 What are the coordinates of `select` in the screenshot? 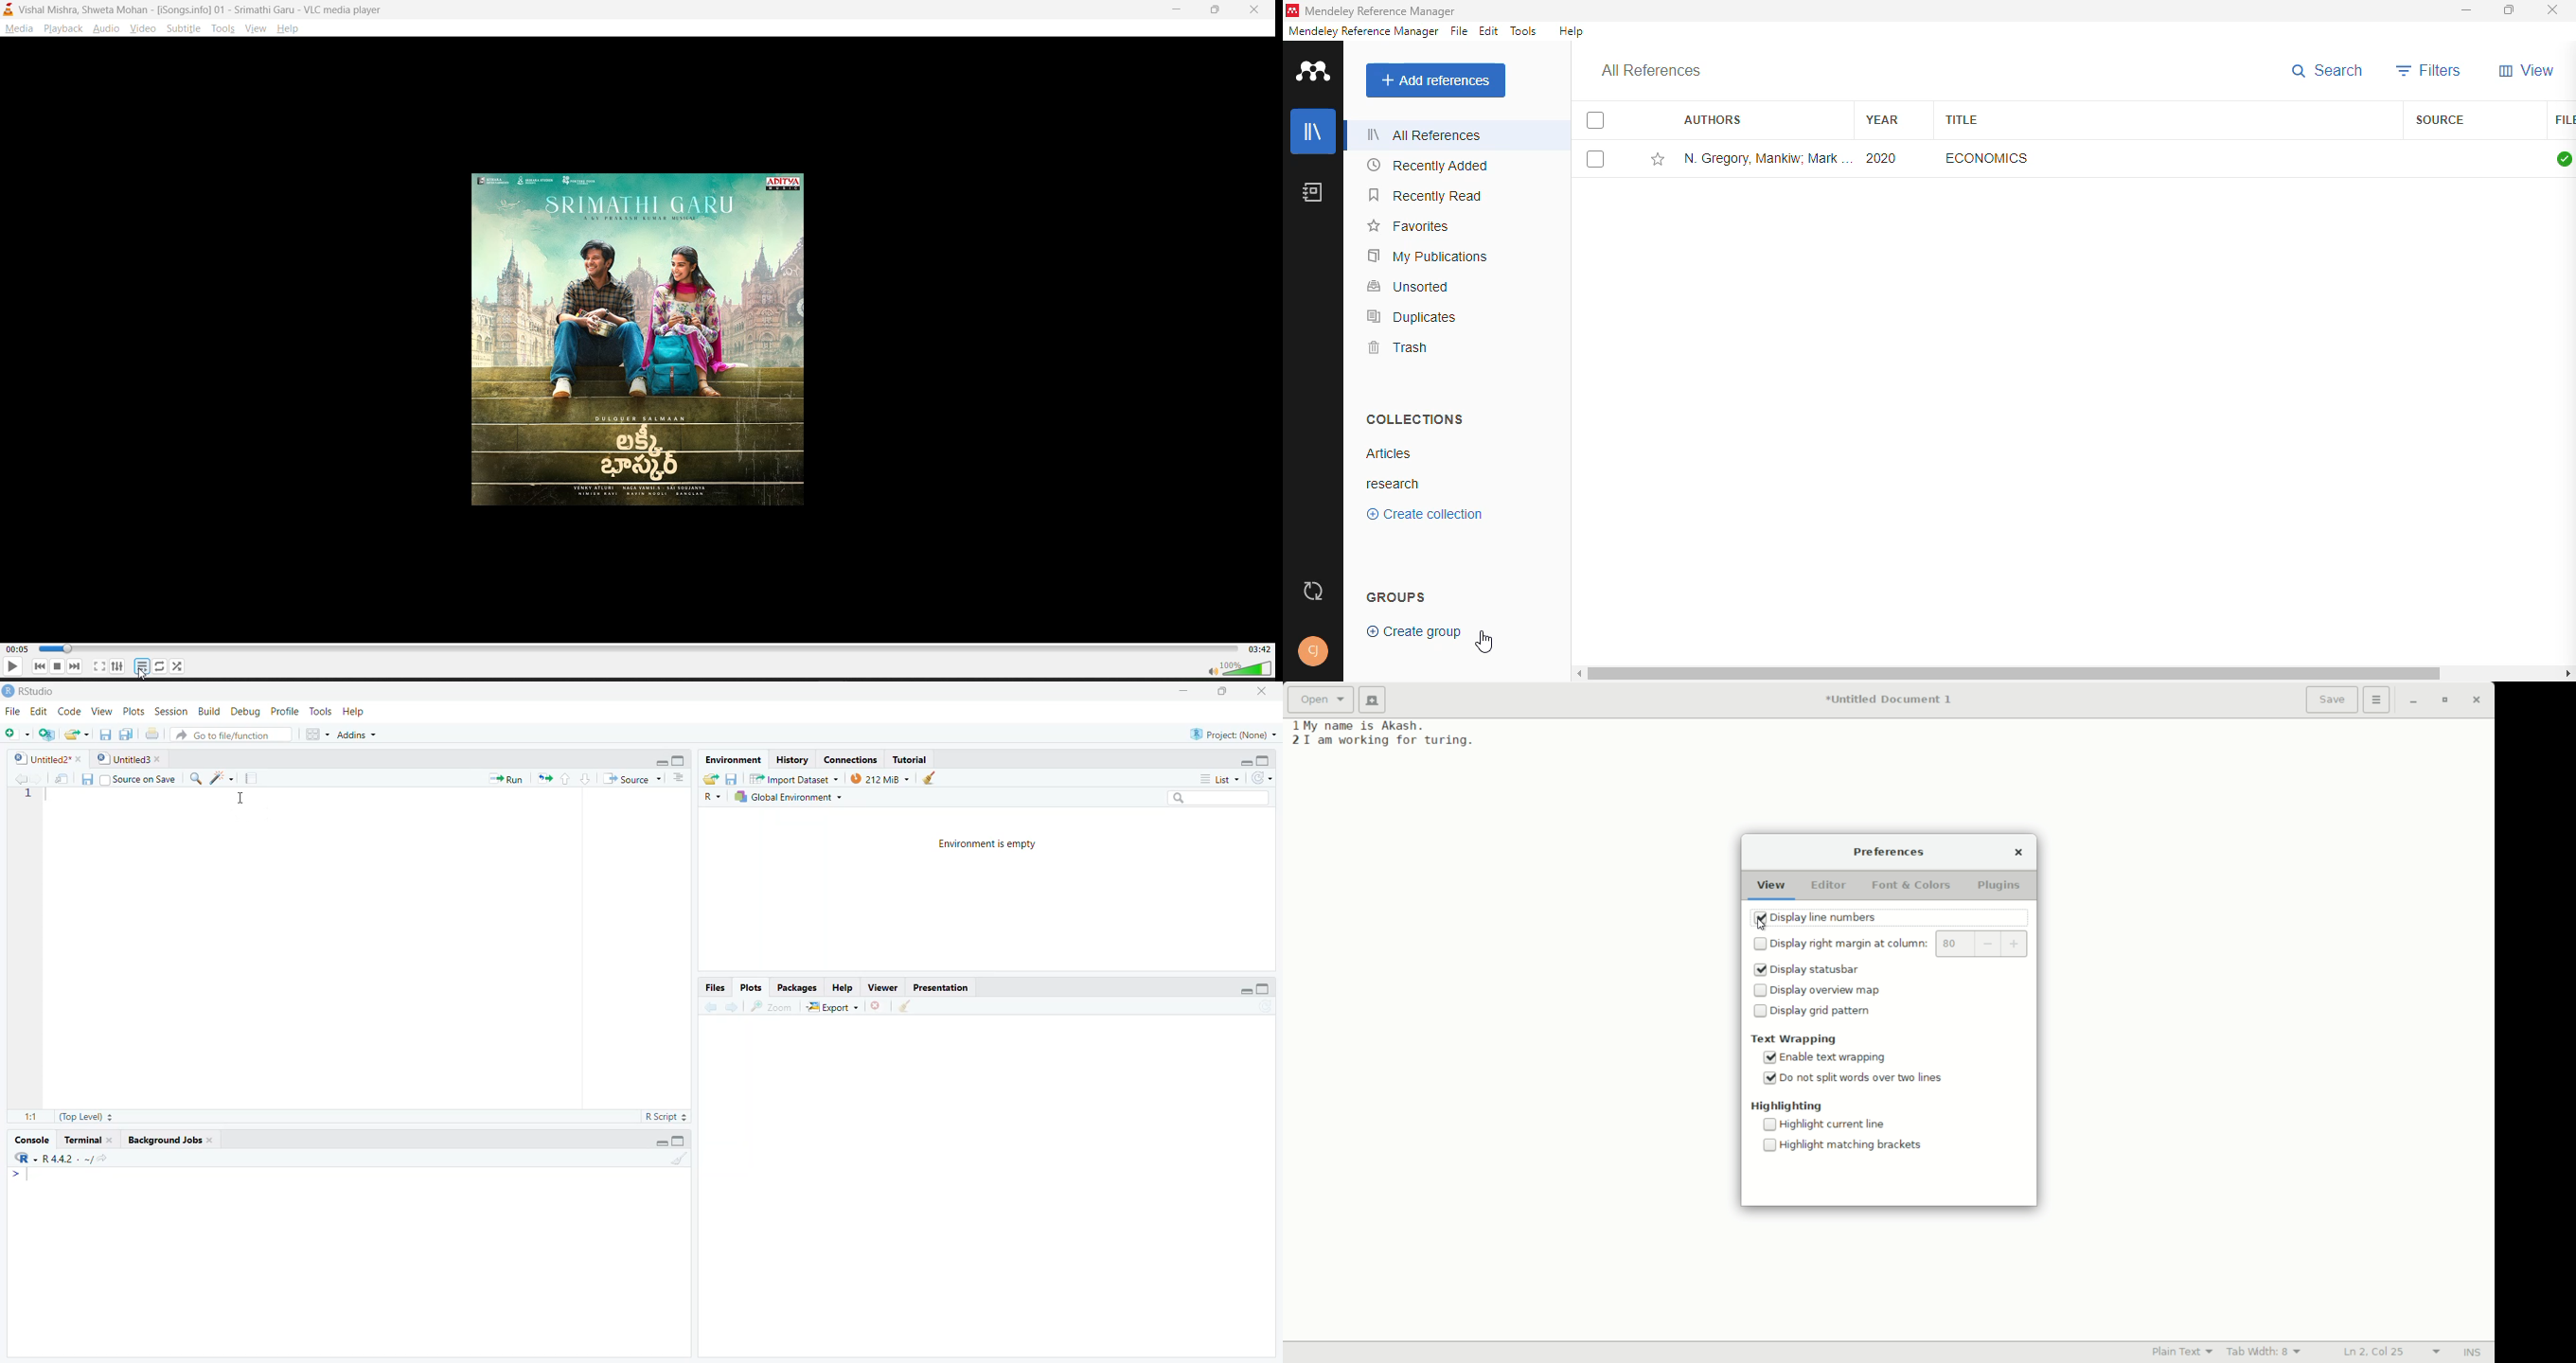 It's located at (1595, 160).